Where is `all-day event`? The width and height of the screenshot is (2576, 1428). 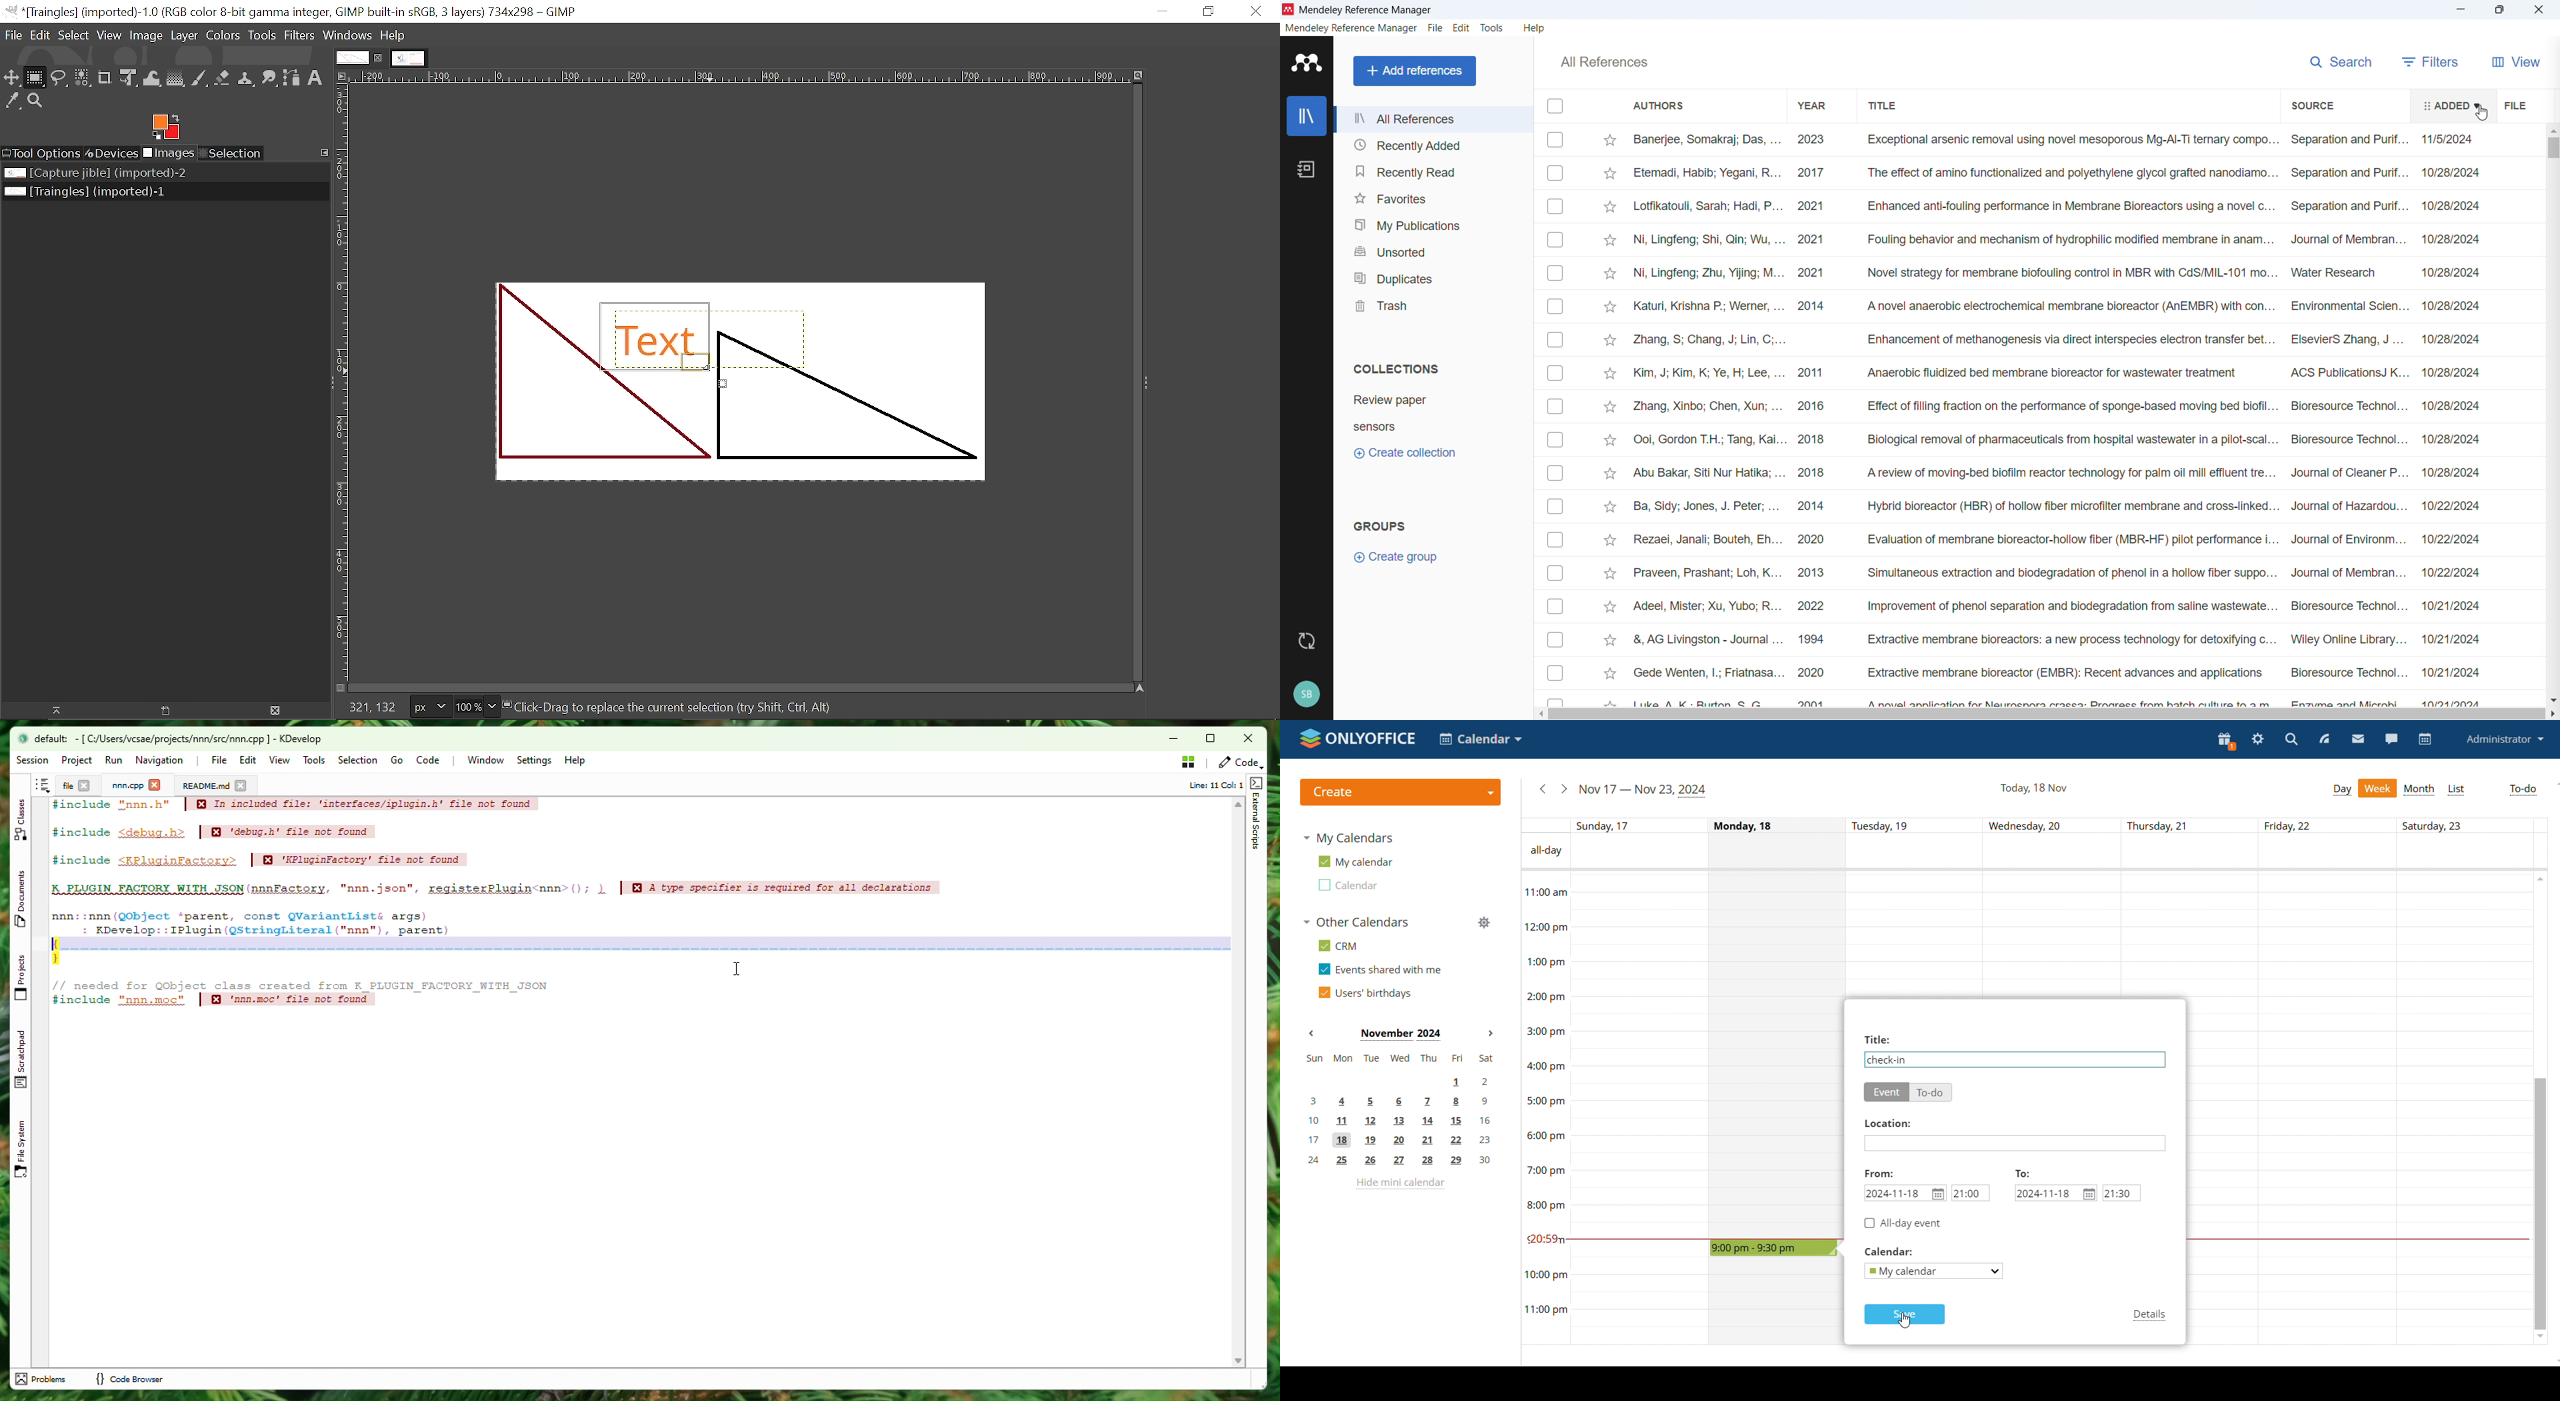 all-day event is located at coordinates (1903, 1224).